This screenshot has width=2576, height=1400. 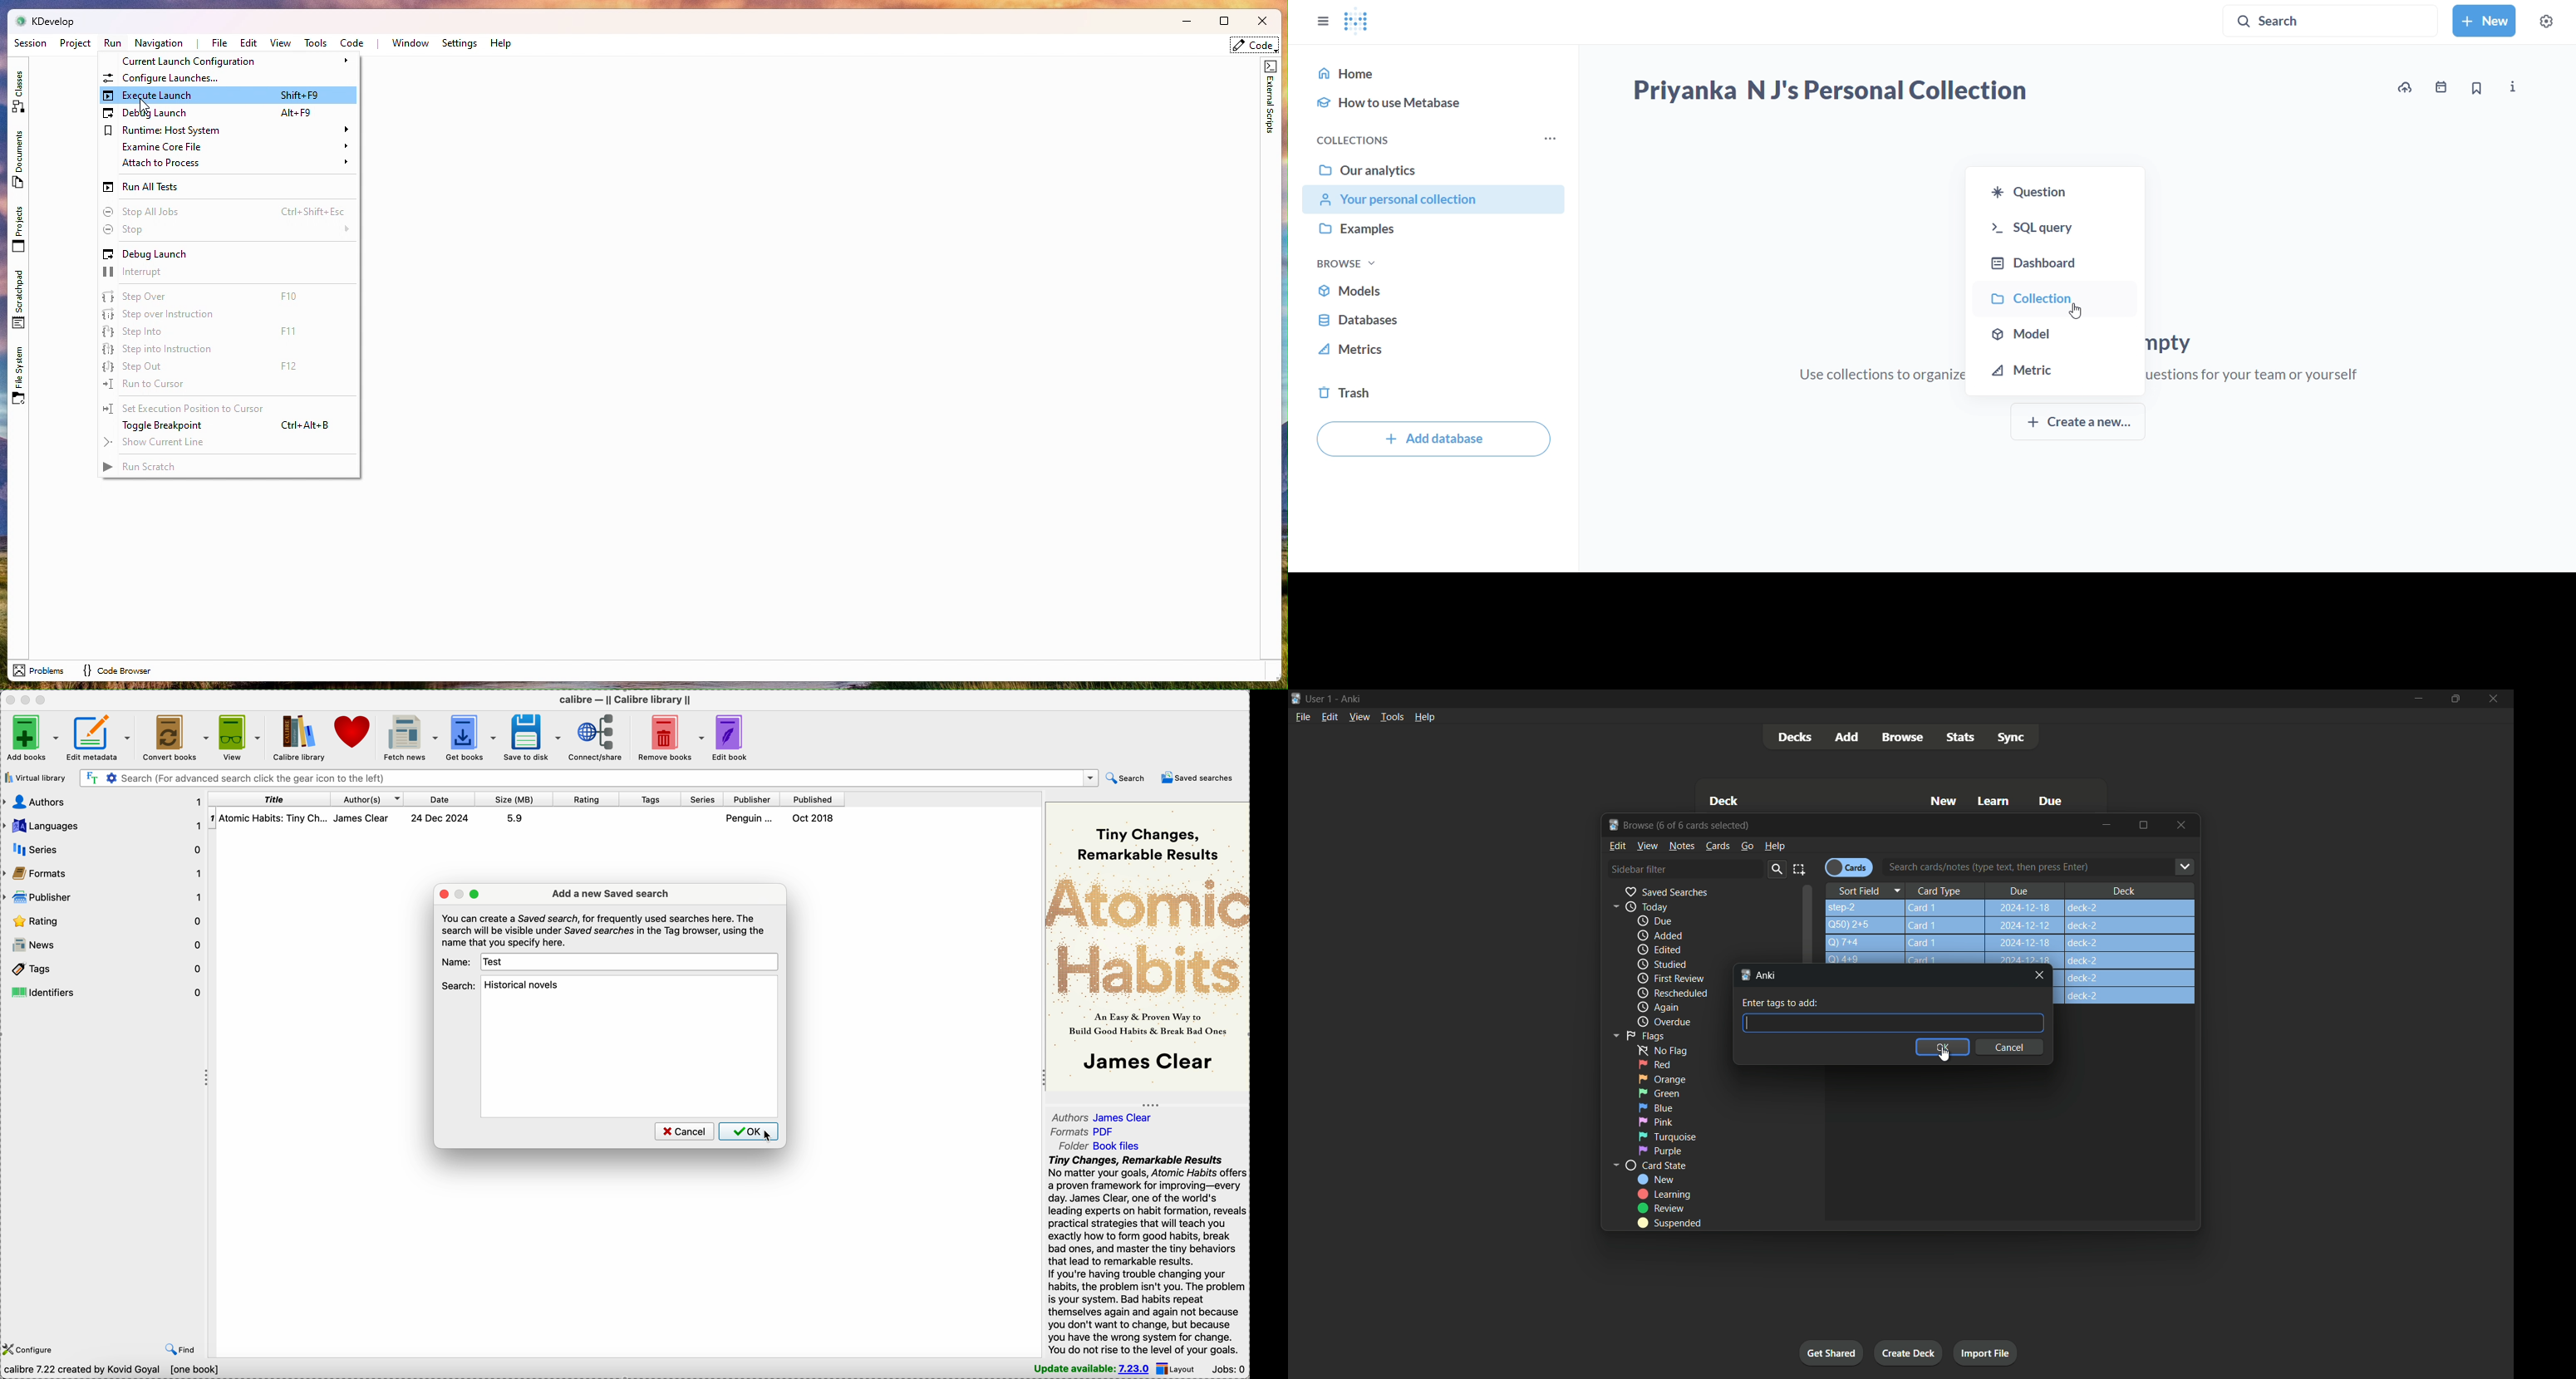 I want to click on cancel, so click(x=2013, y=1047).